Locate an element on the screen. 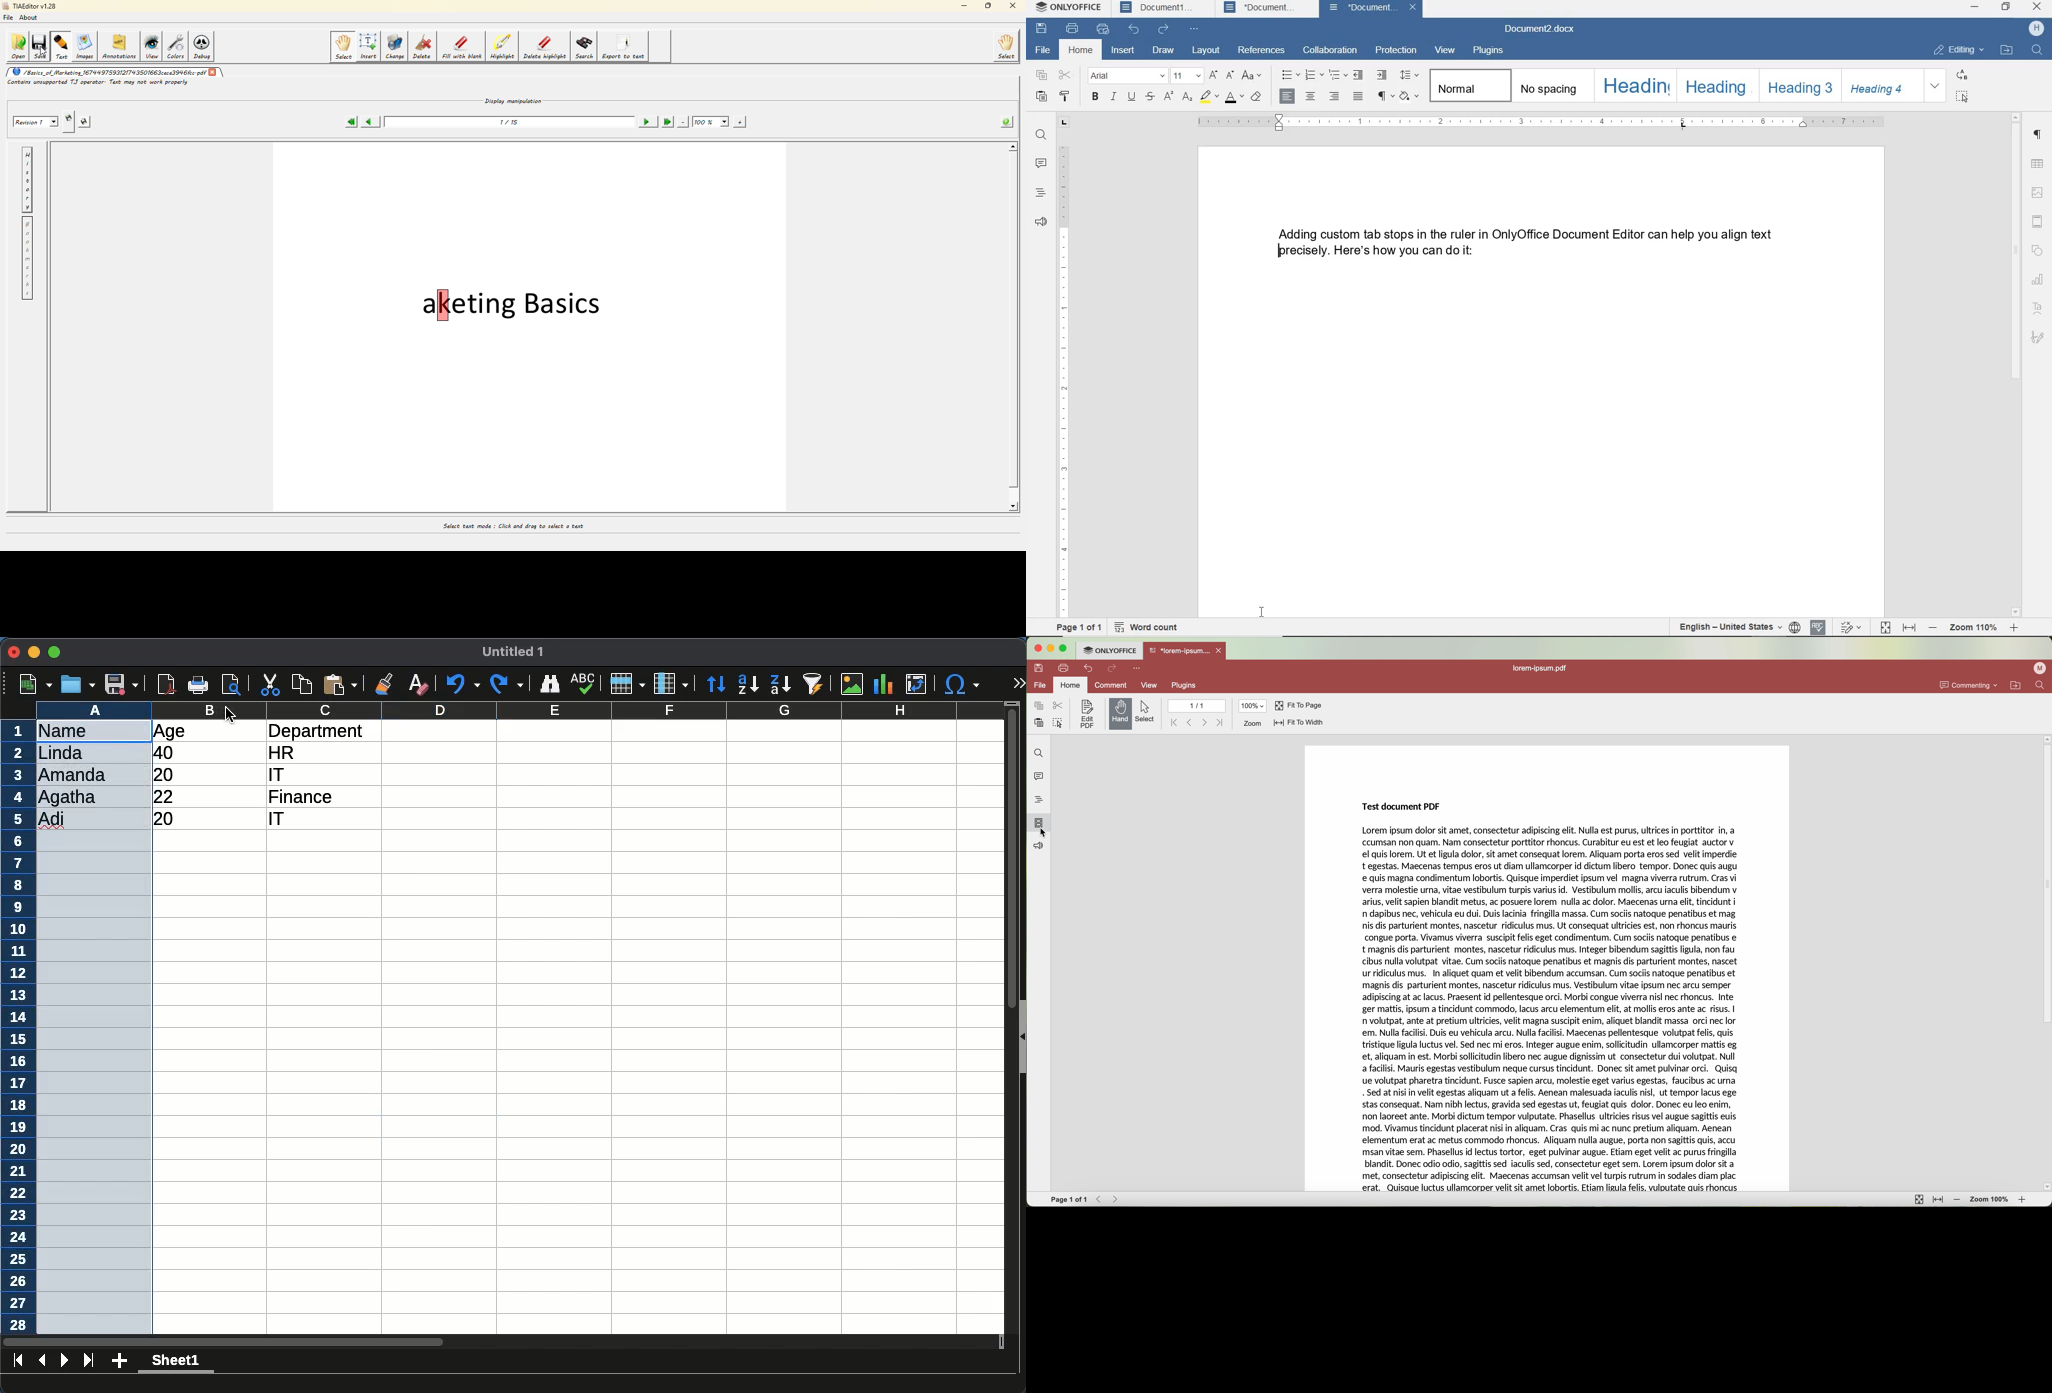 Image resolution: width=2072 pixels, height=1400 pixels. scrollbar is located at coordinates (2016, 365).